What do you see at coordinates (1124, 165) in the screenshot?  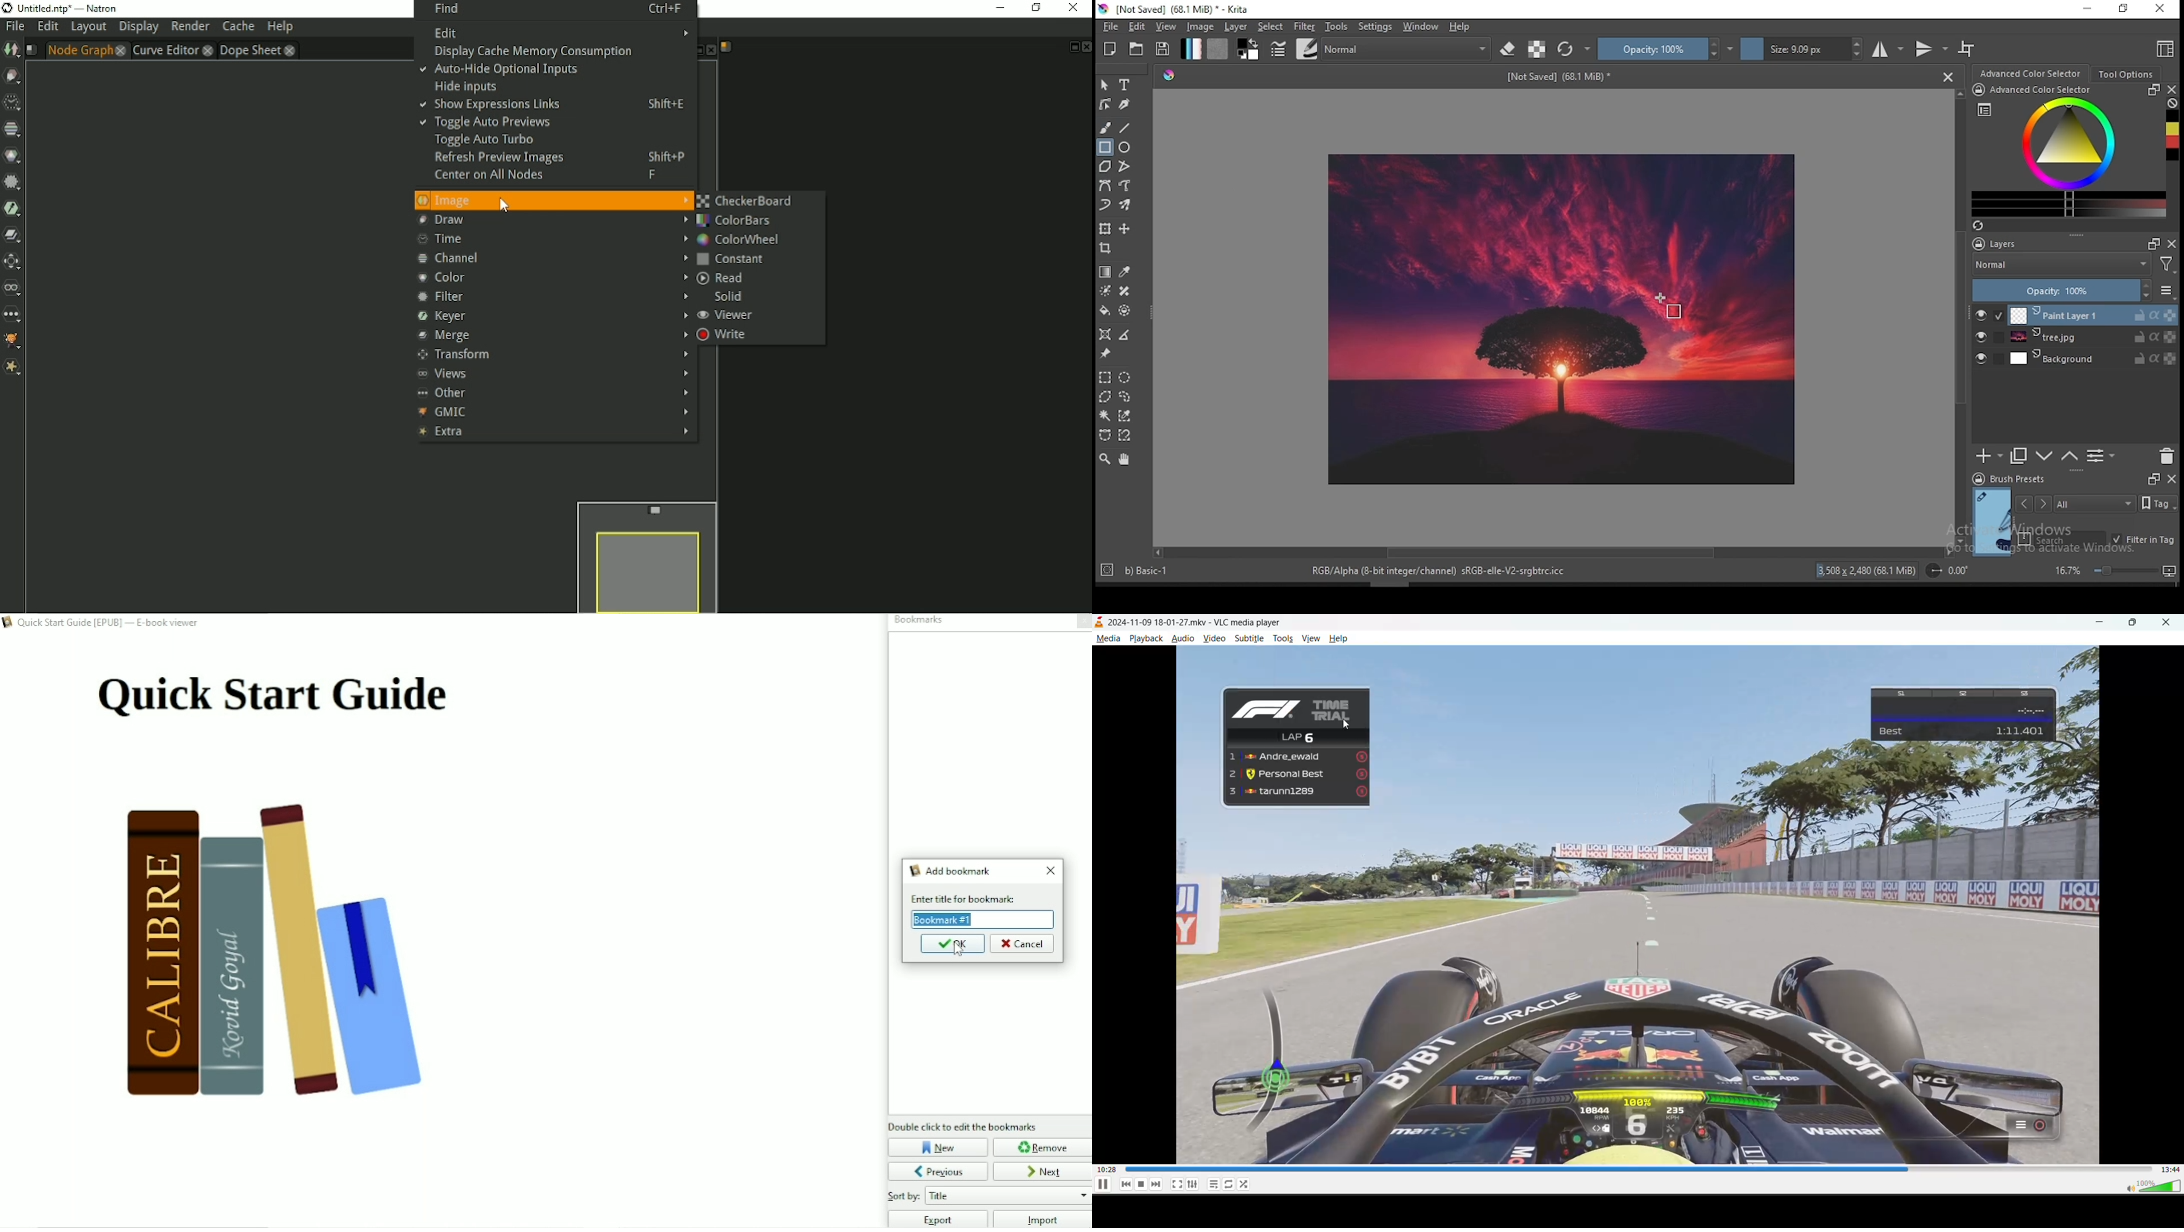 I see `polyline tool` at bounding box center [1124, 165].